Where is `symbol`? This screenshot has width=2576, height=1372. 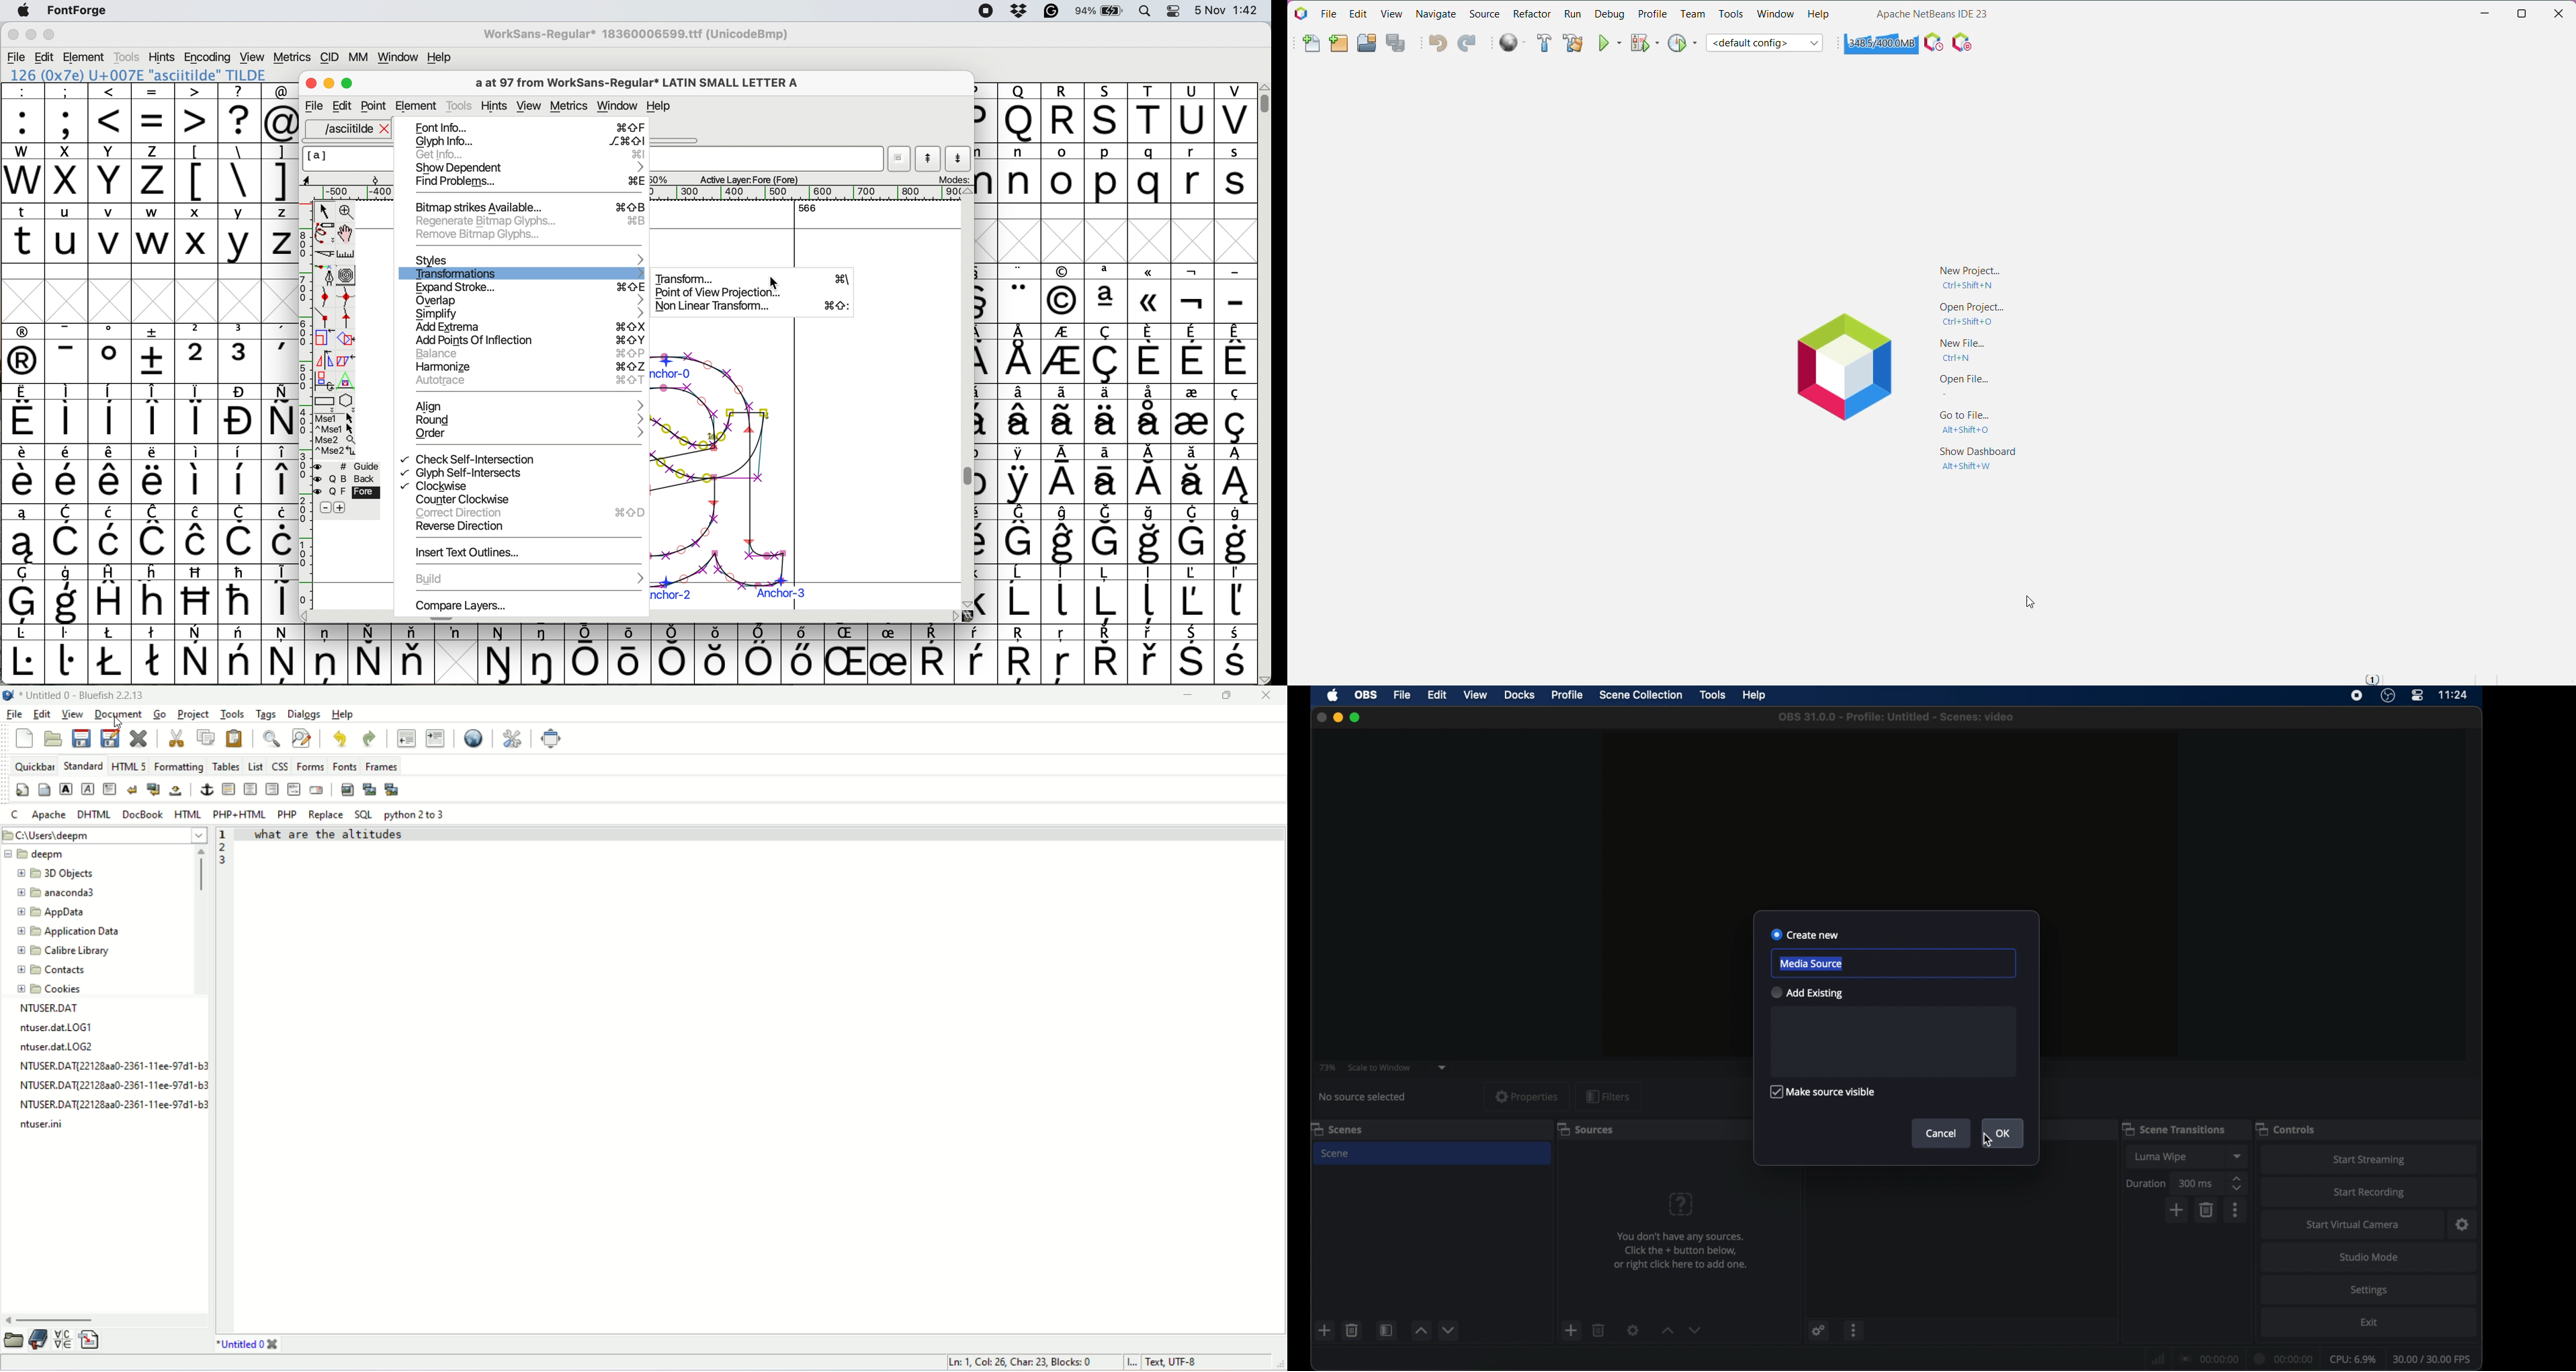
symbol is located at coordinates (65, 414).